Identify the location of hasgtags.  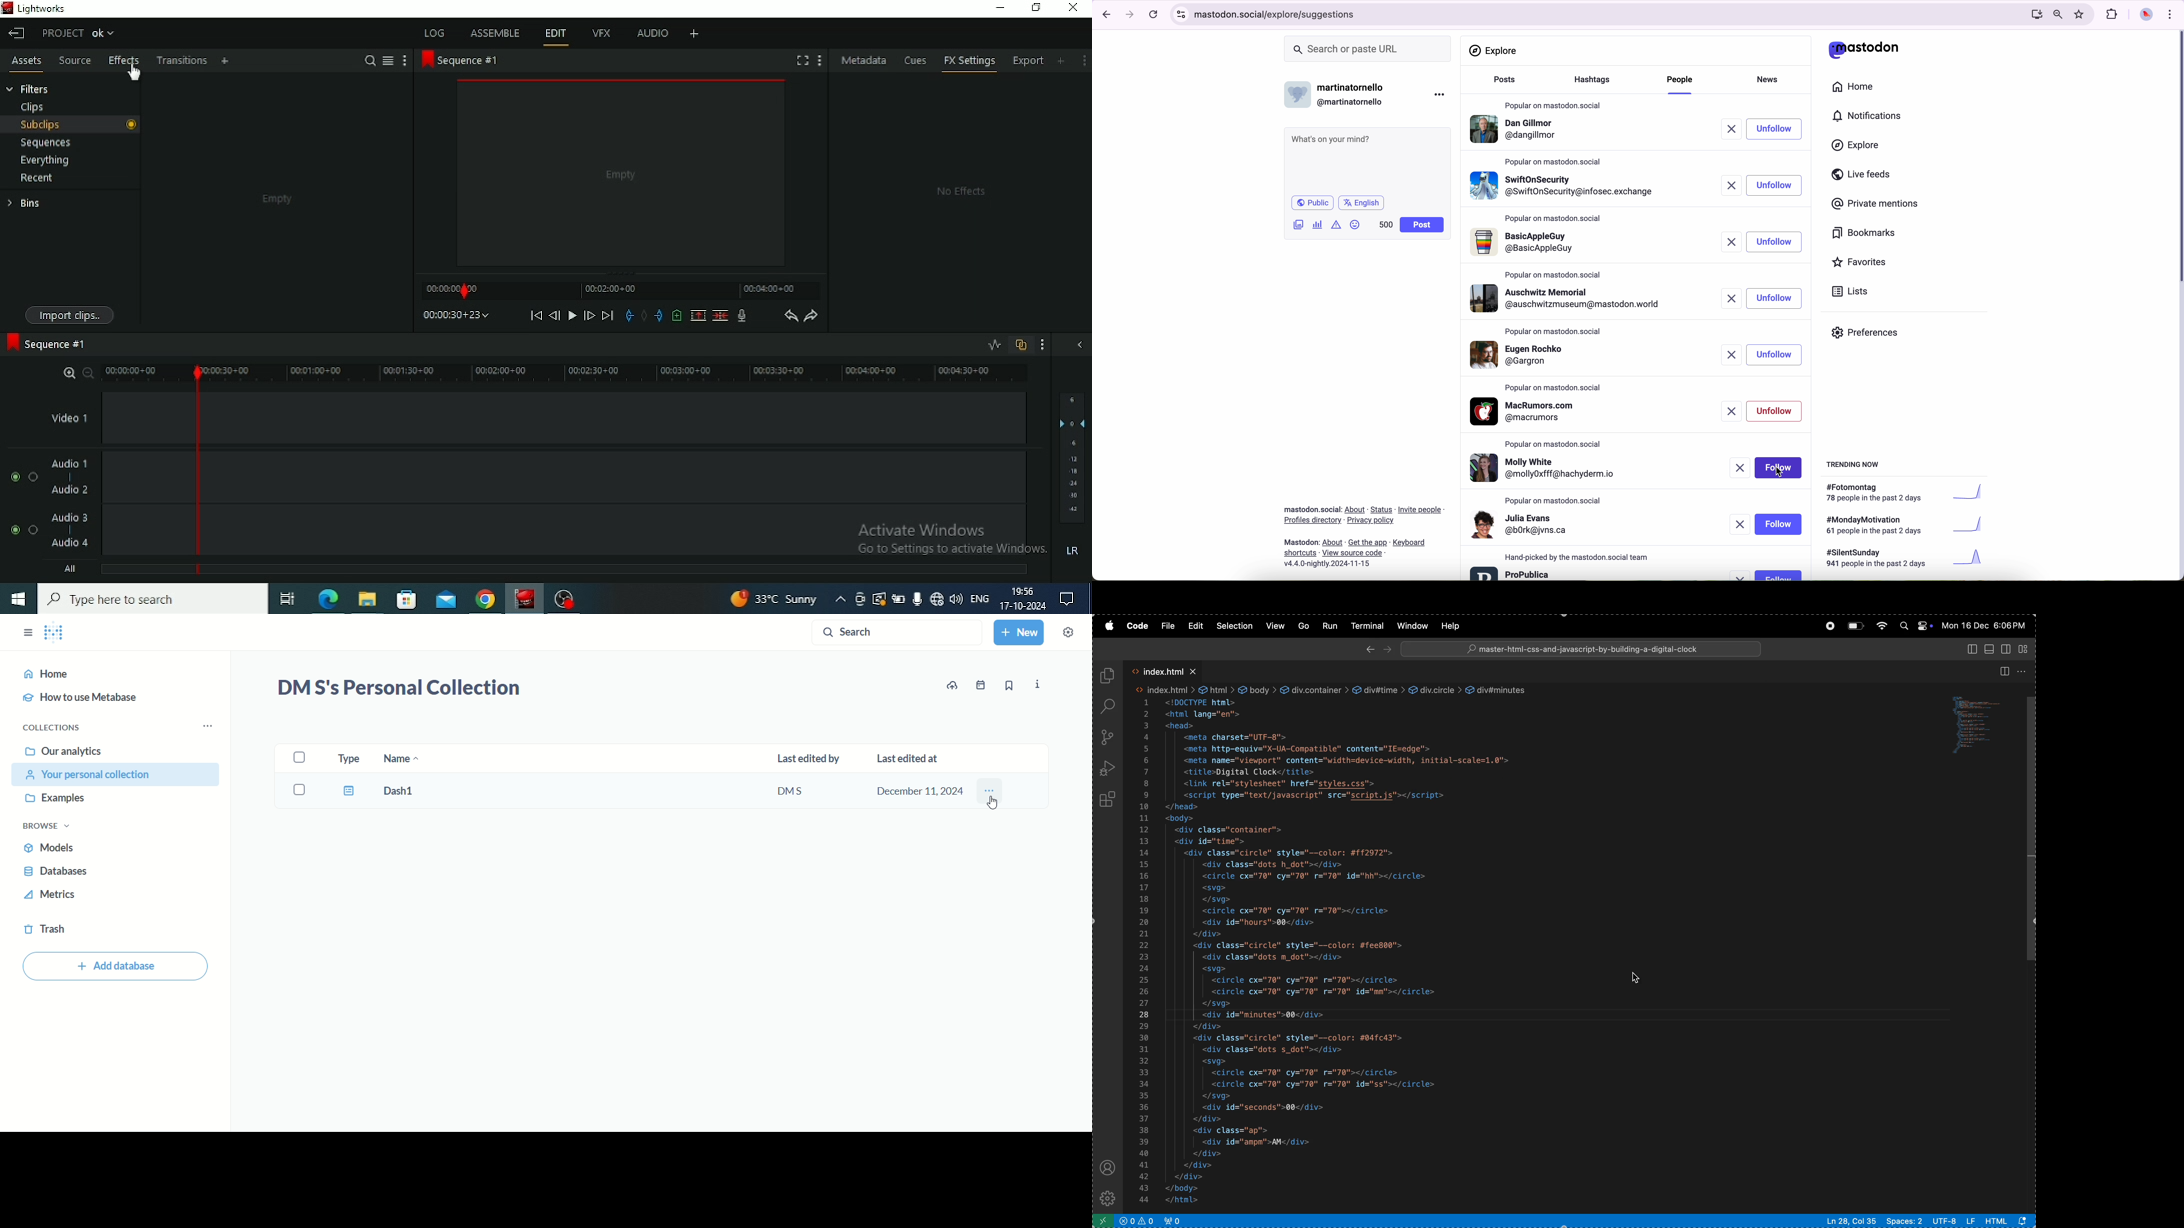
(1597, 81).